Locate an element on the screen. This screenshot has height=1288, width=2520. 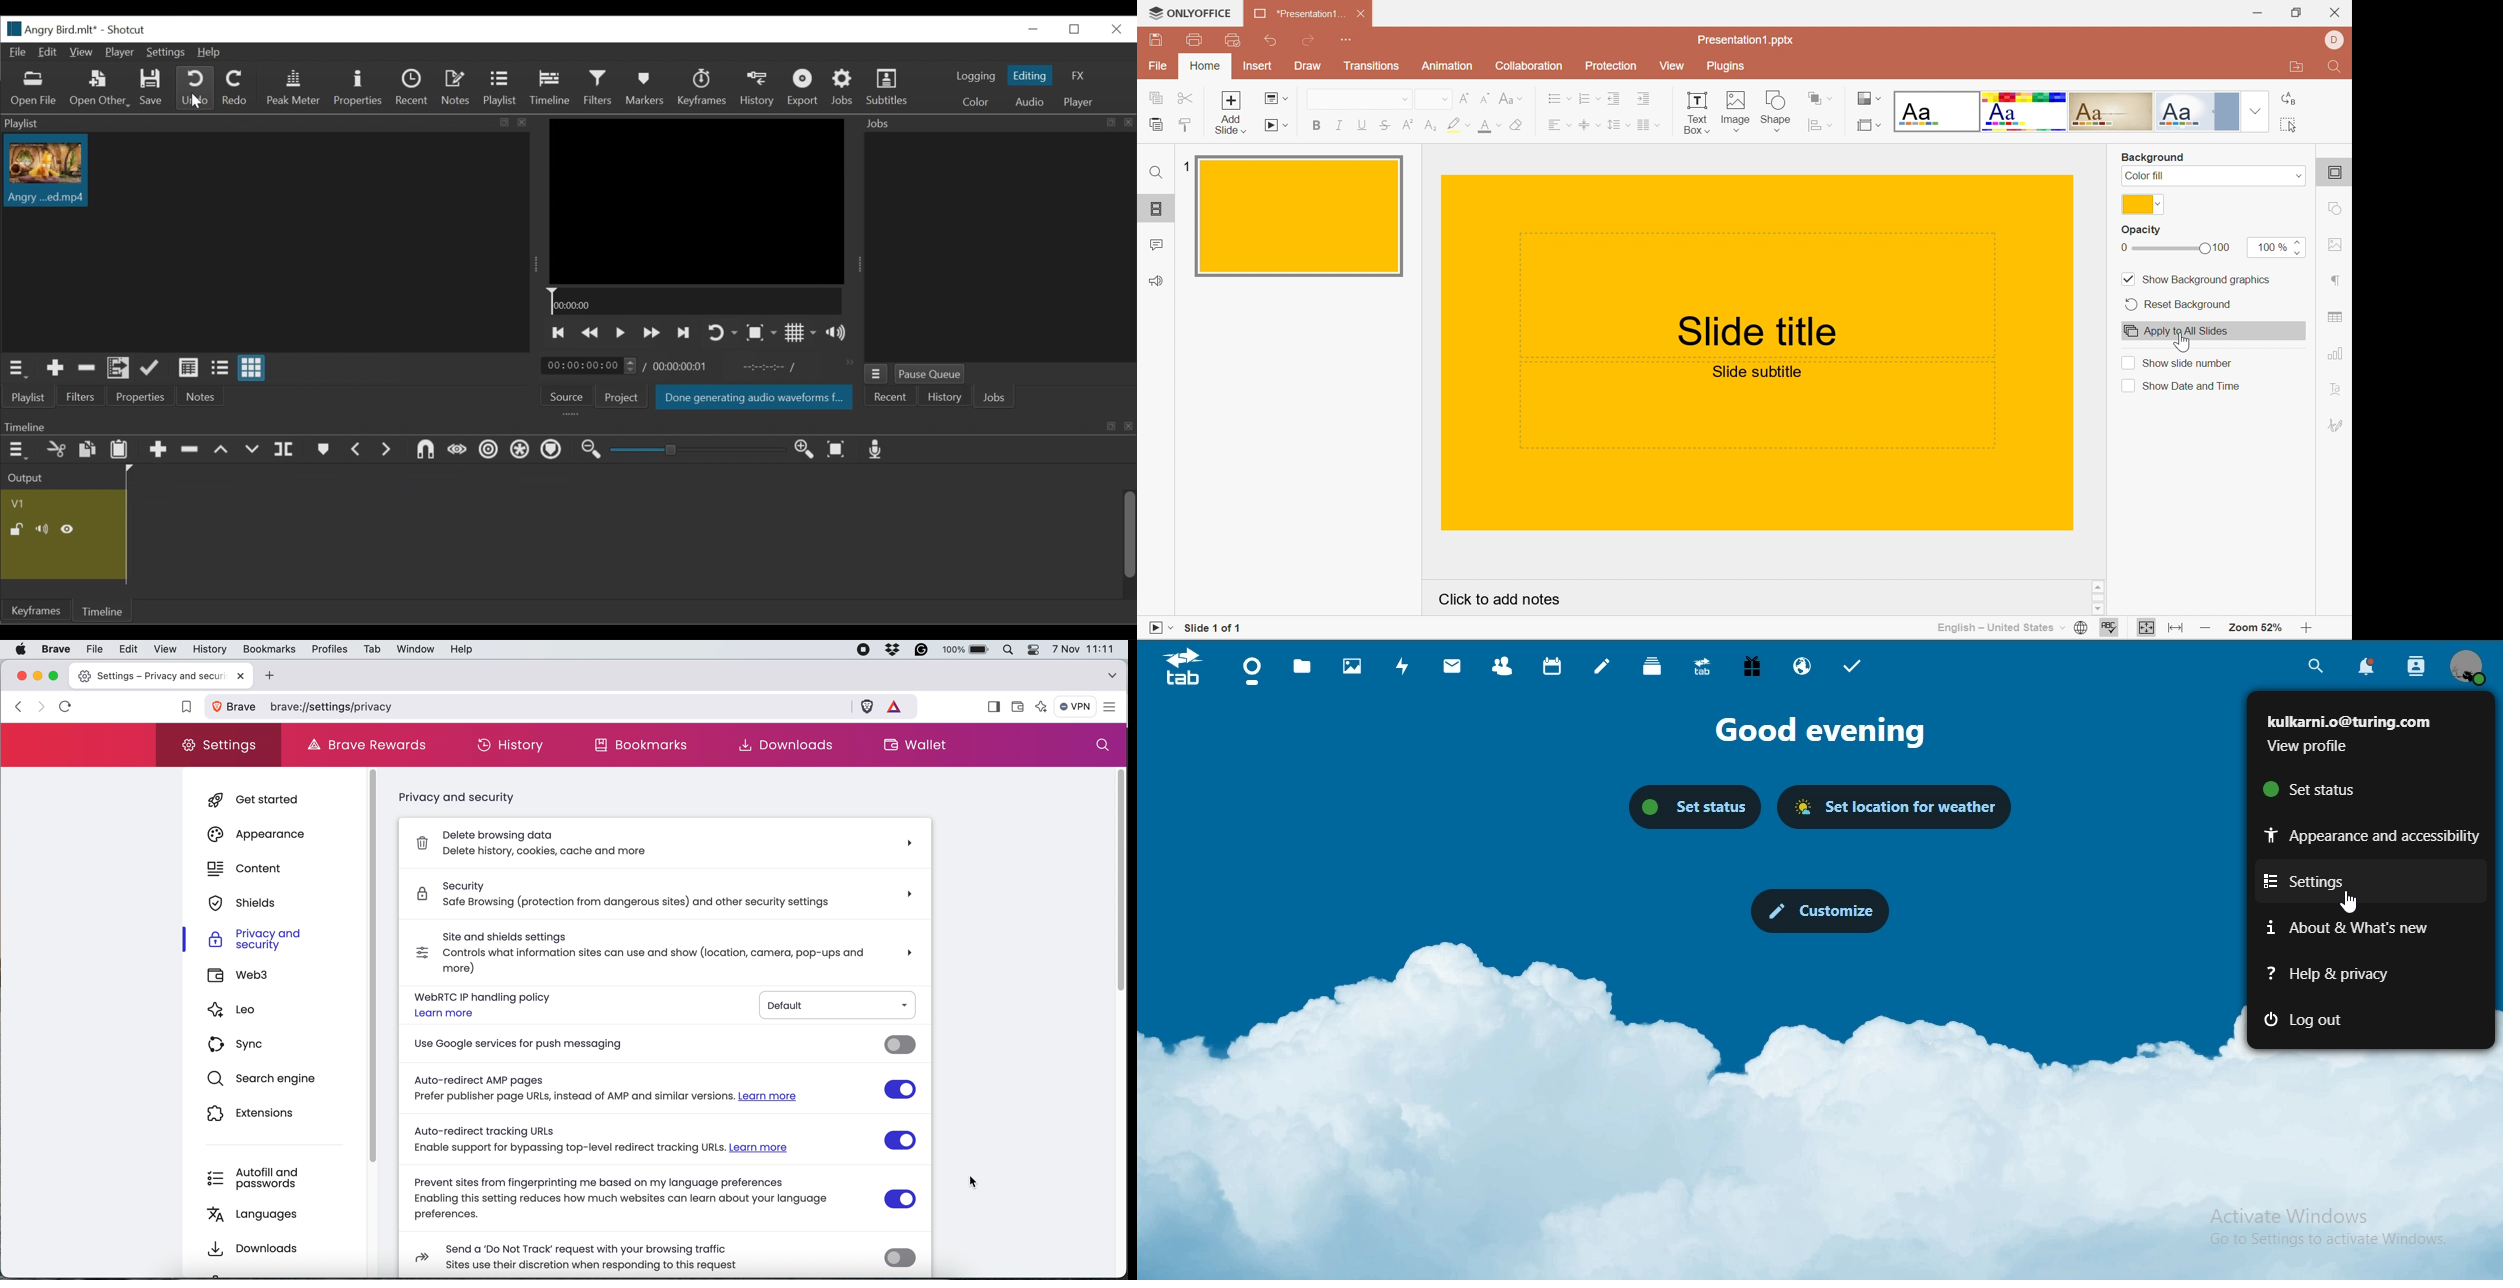
slide settings is located at coordinates (2338, 175).